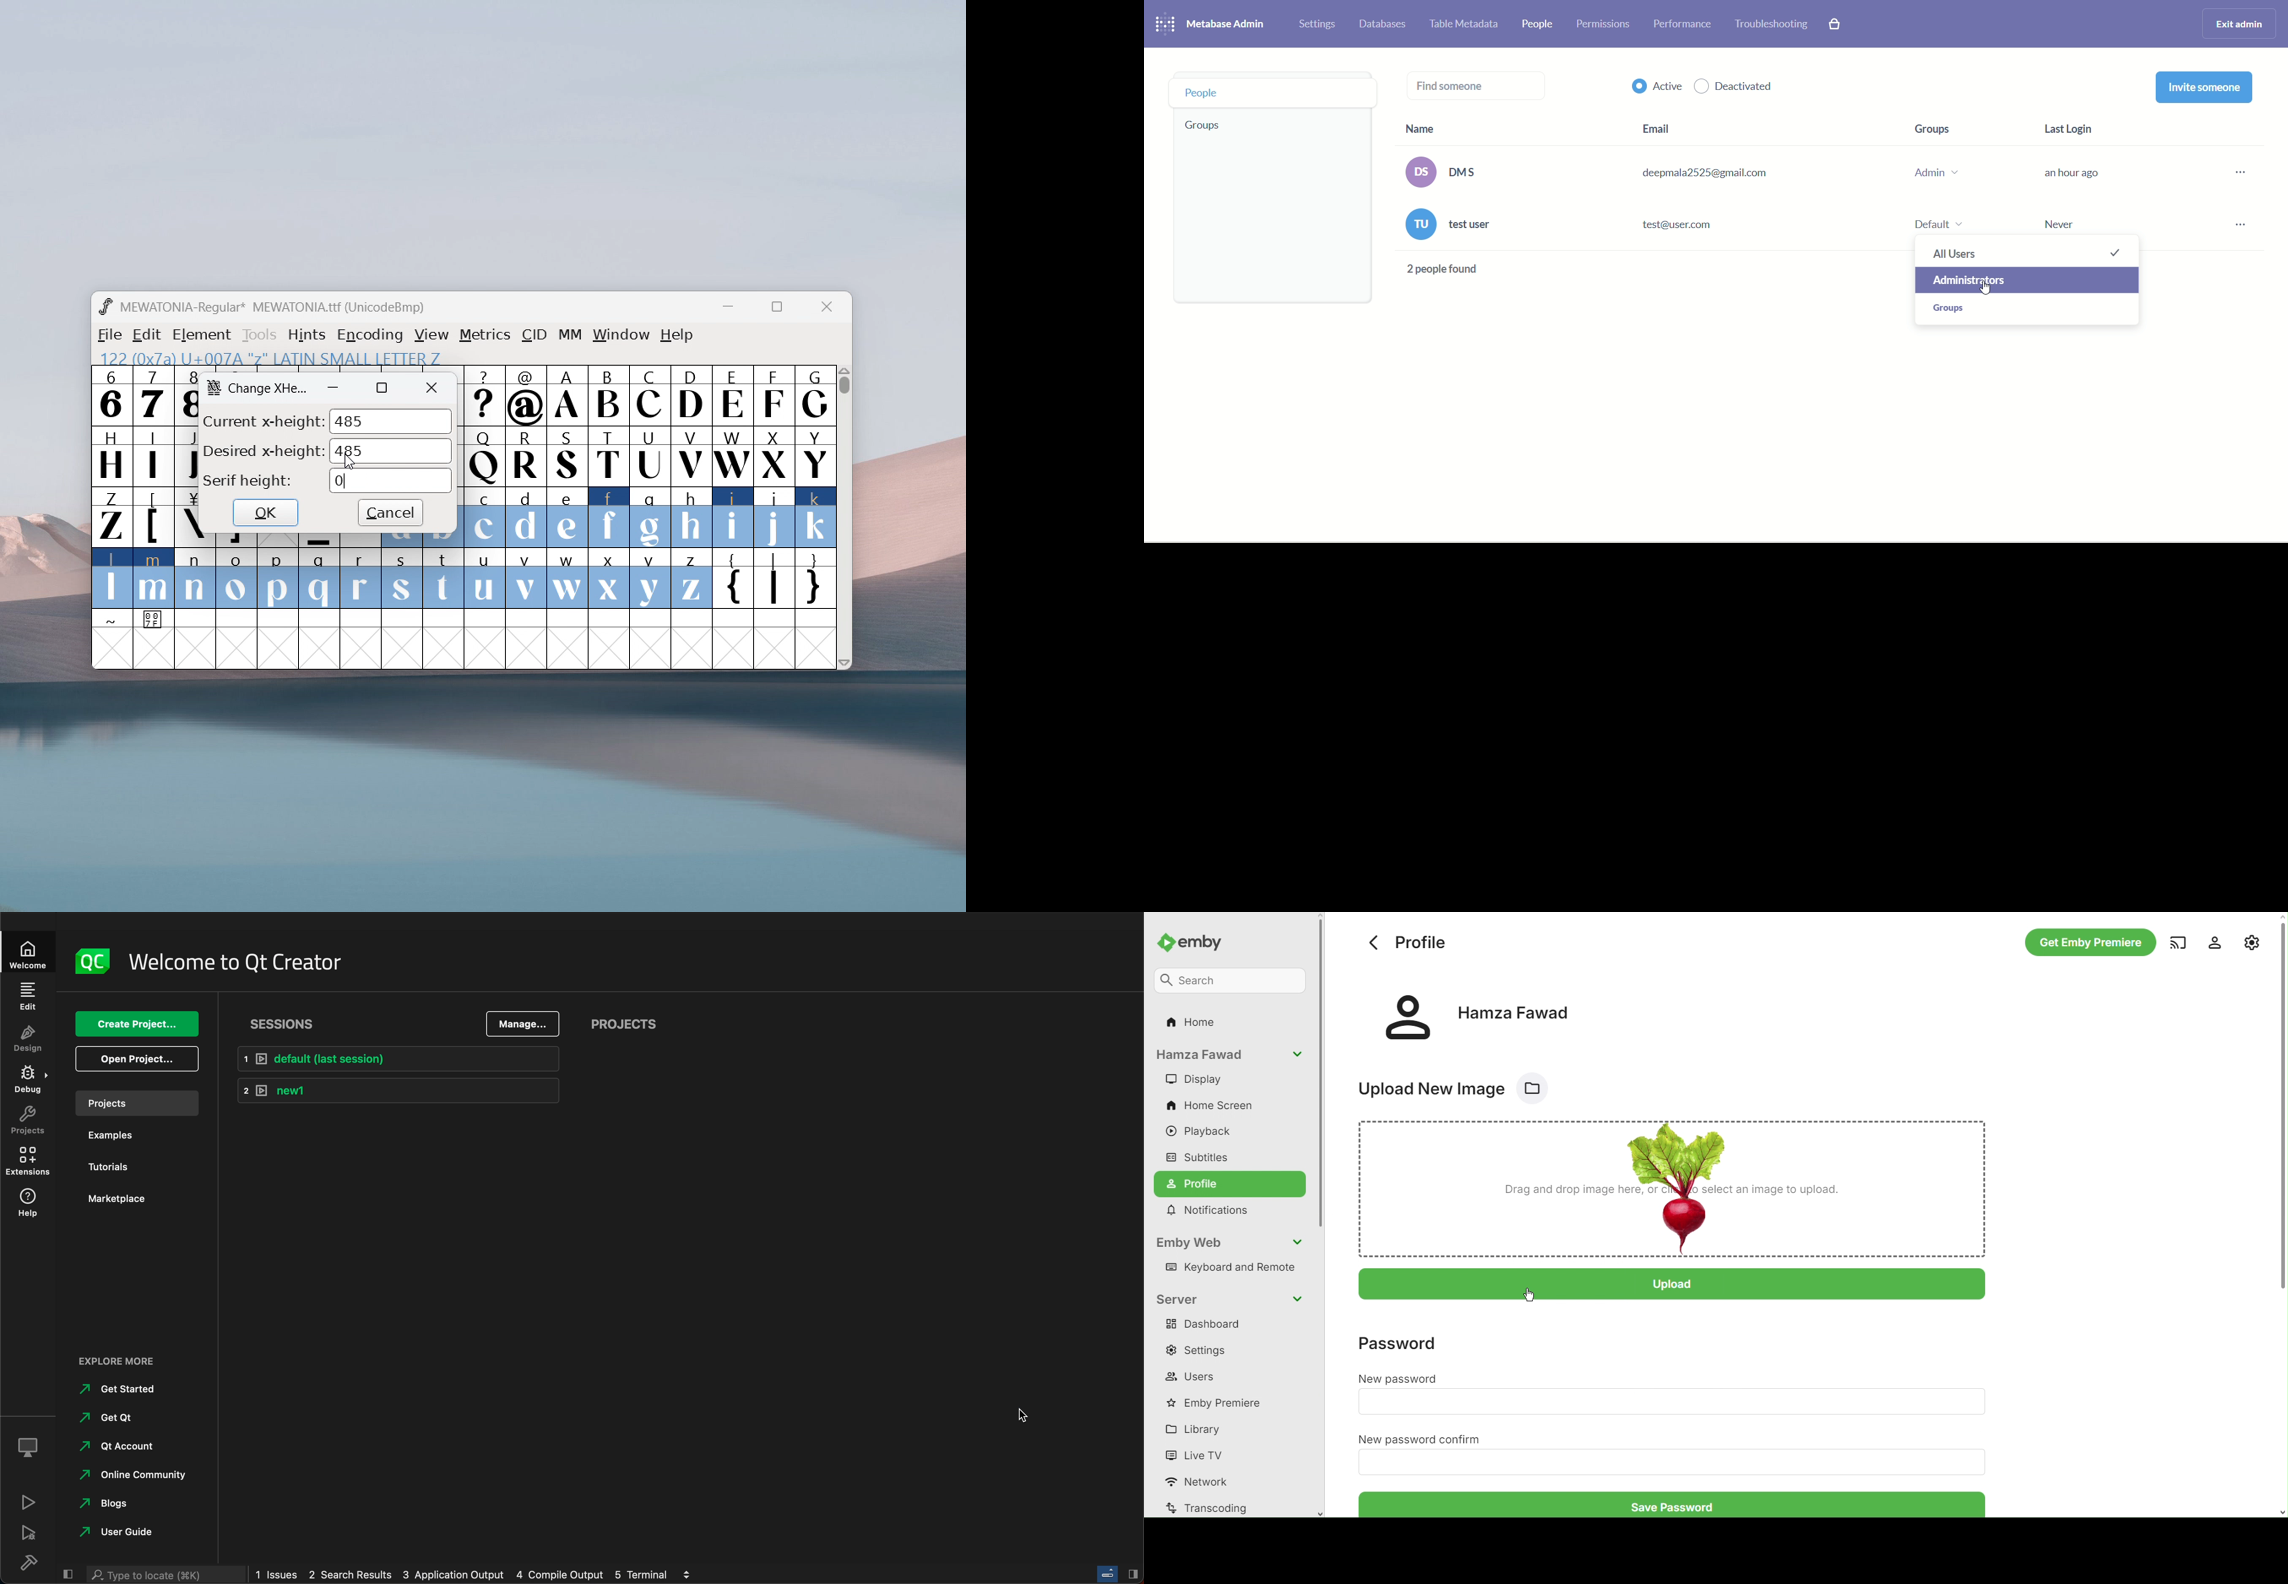 The height and width of the screenshot is (1596, 2296). I want to click on m, so click(154, 578).